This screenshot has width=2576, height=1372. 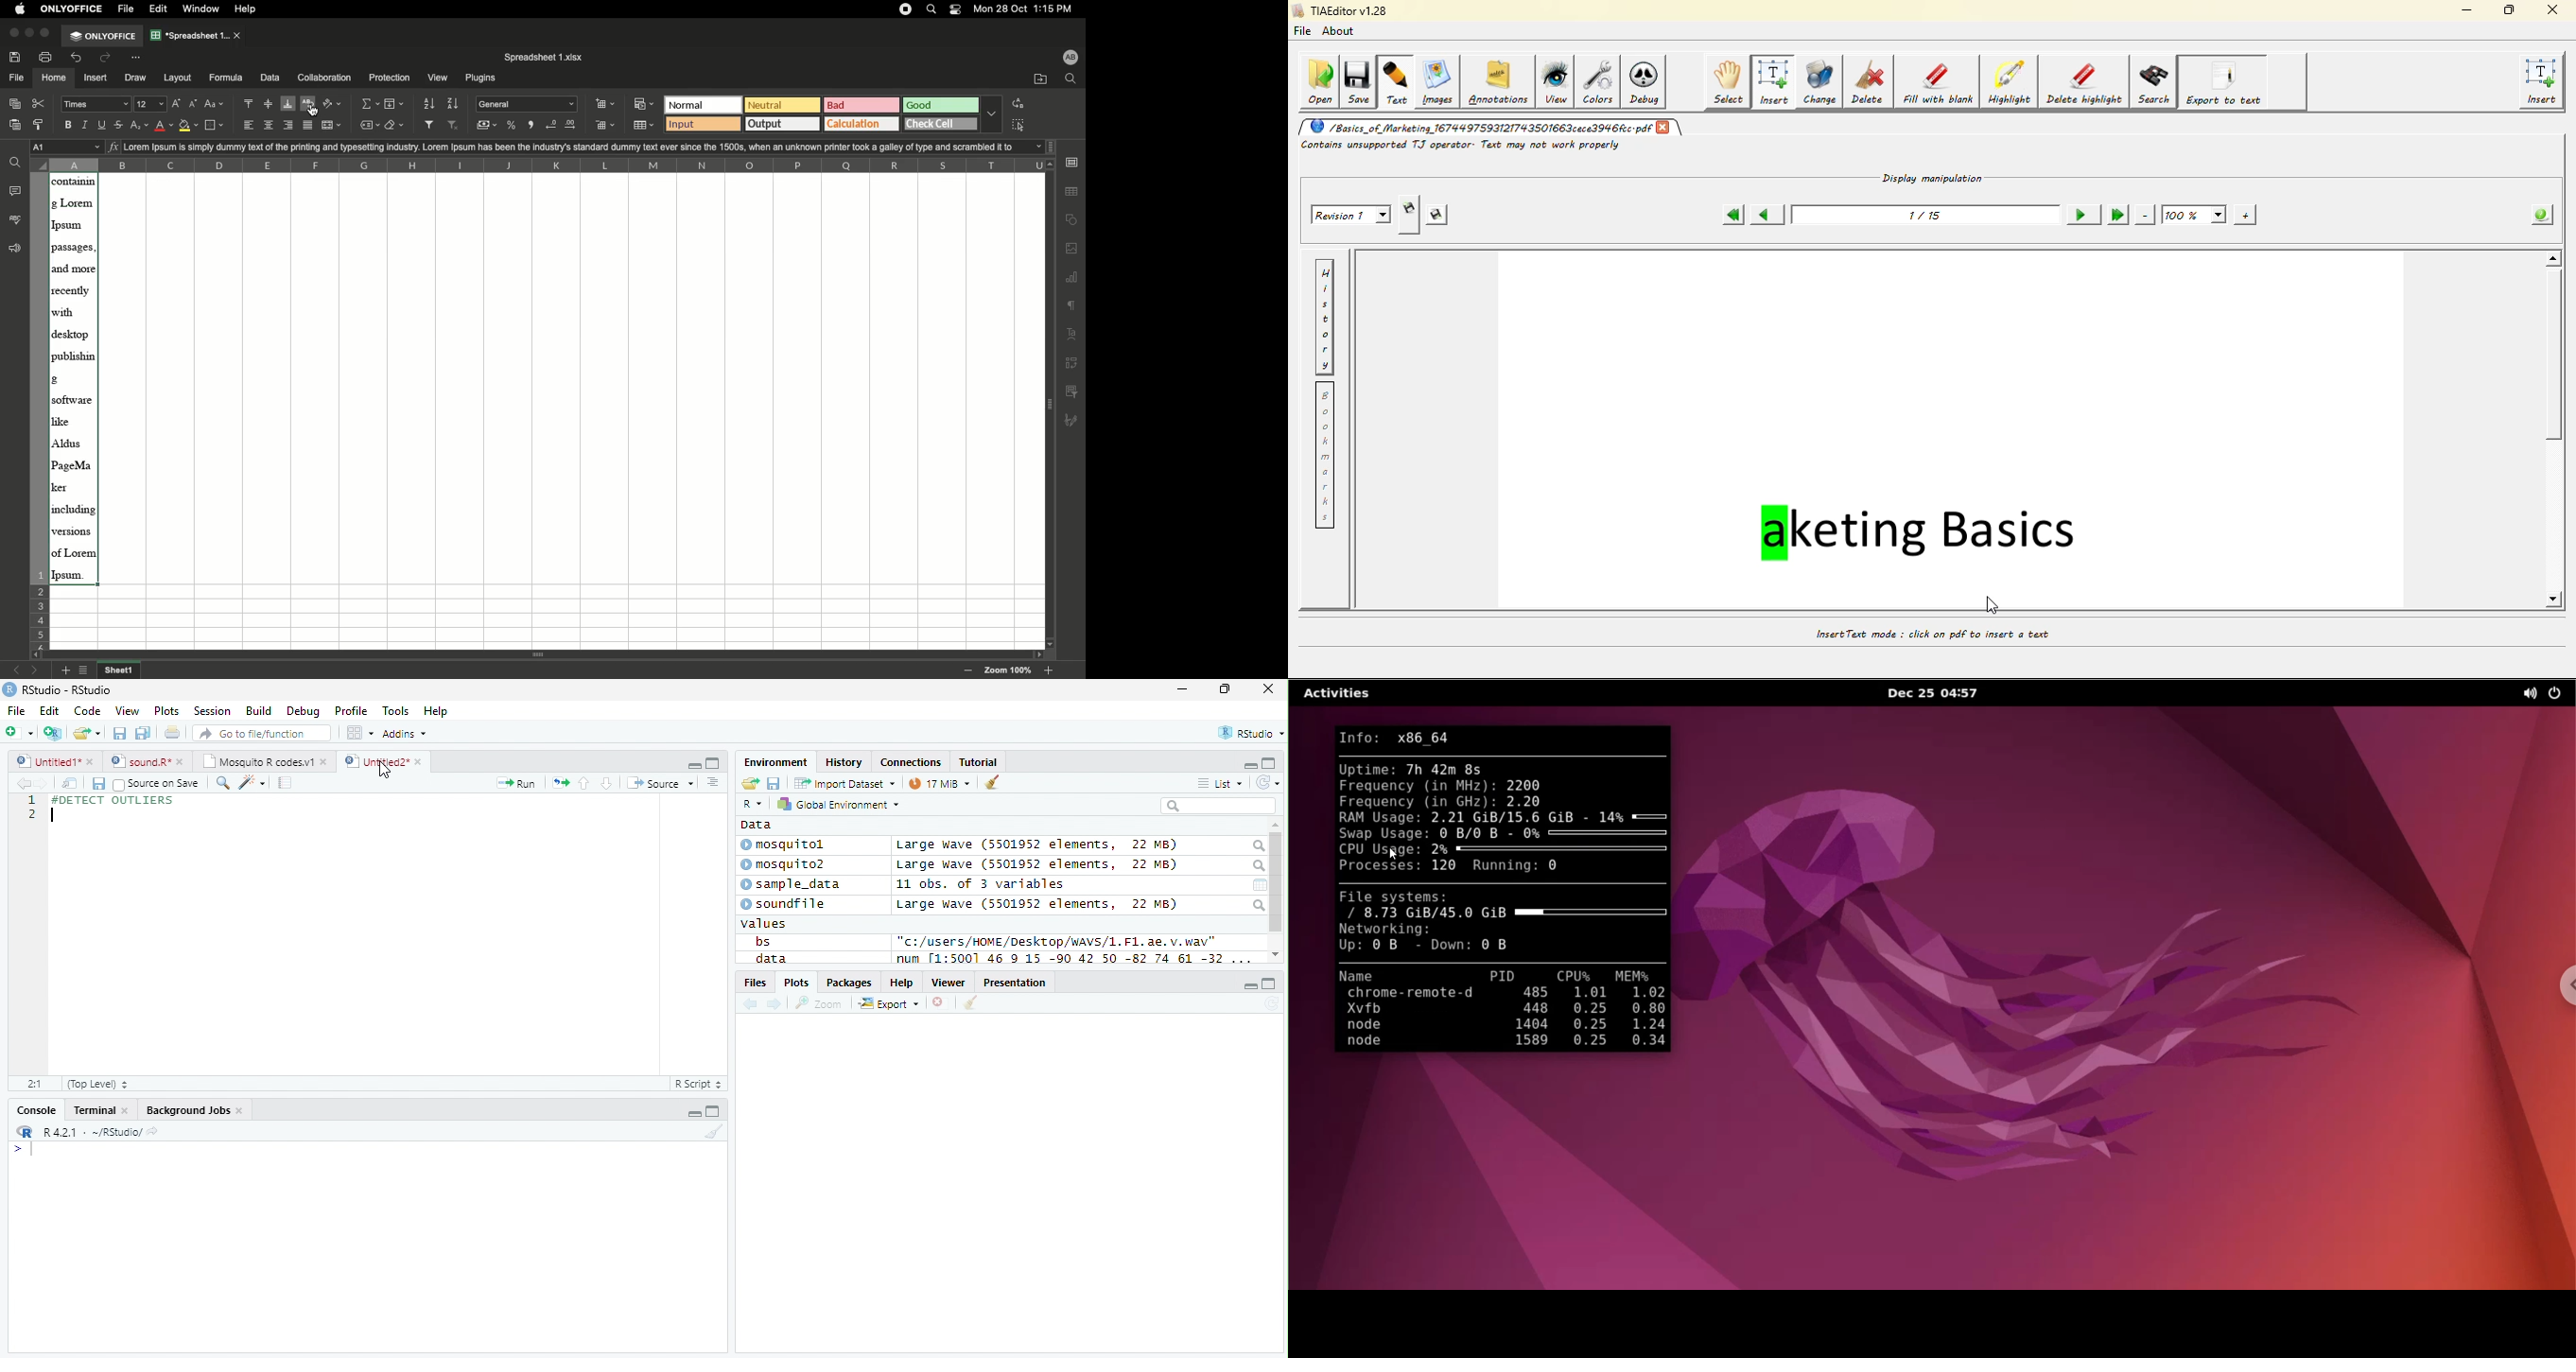 I want to click on 2, so click(x=31, y=813).